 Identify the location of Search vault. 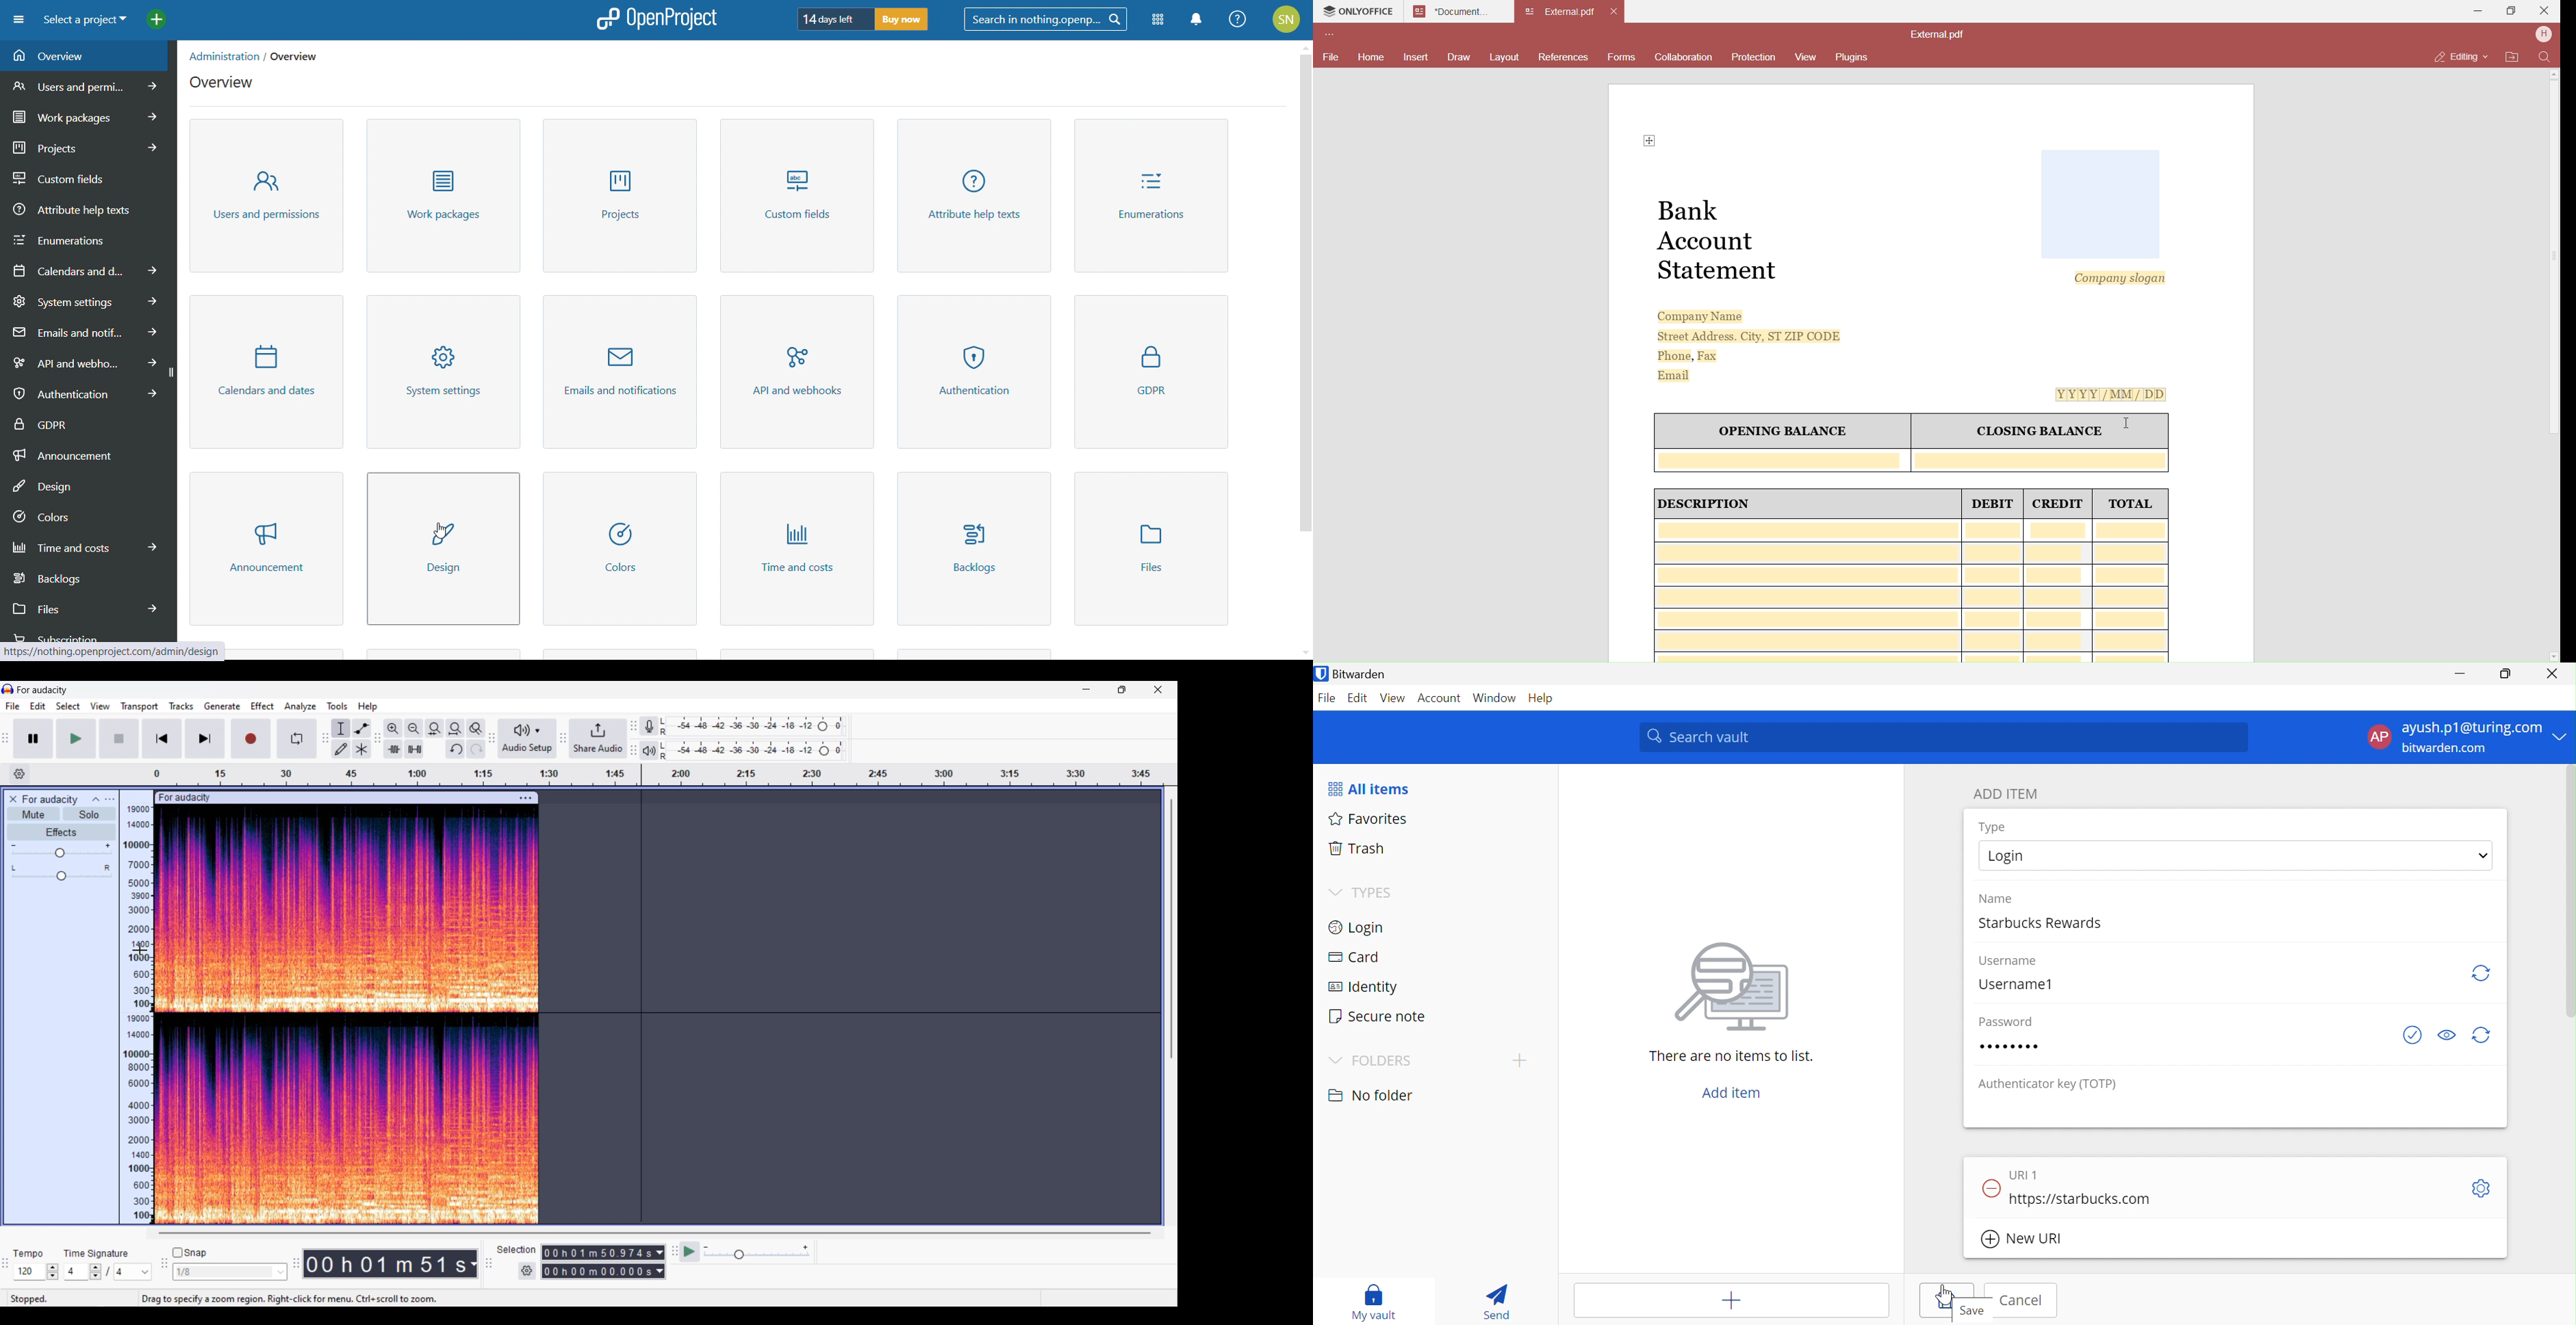
(1943, 738).